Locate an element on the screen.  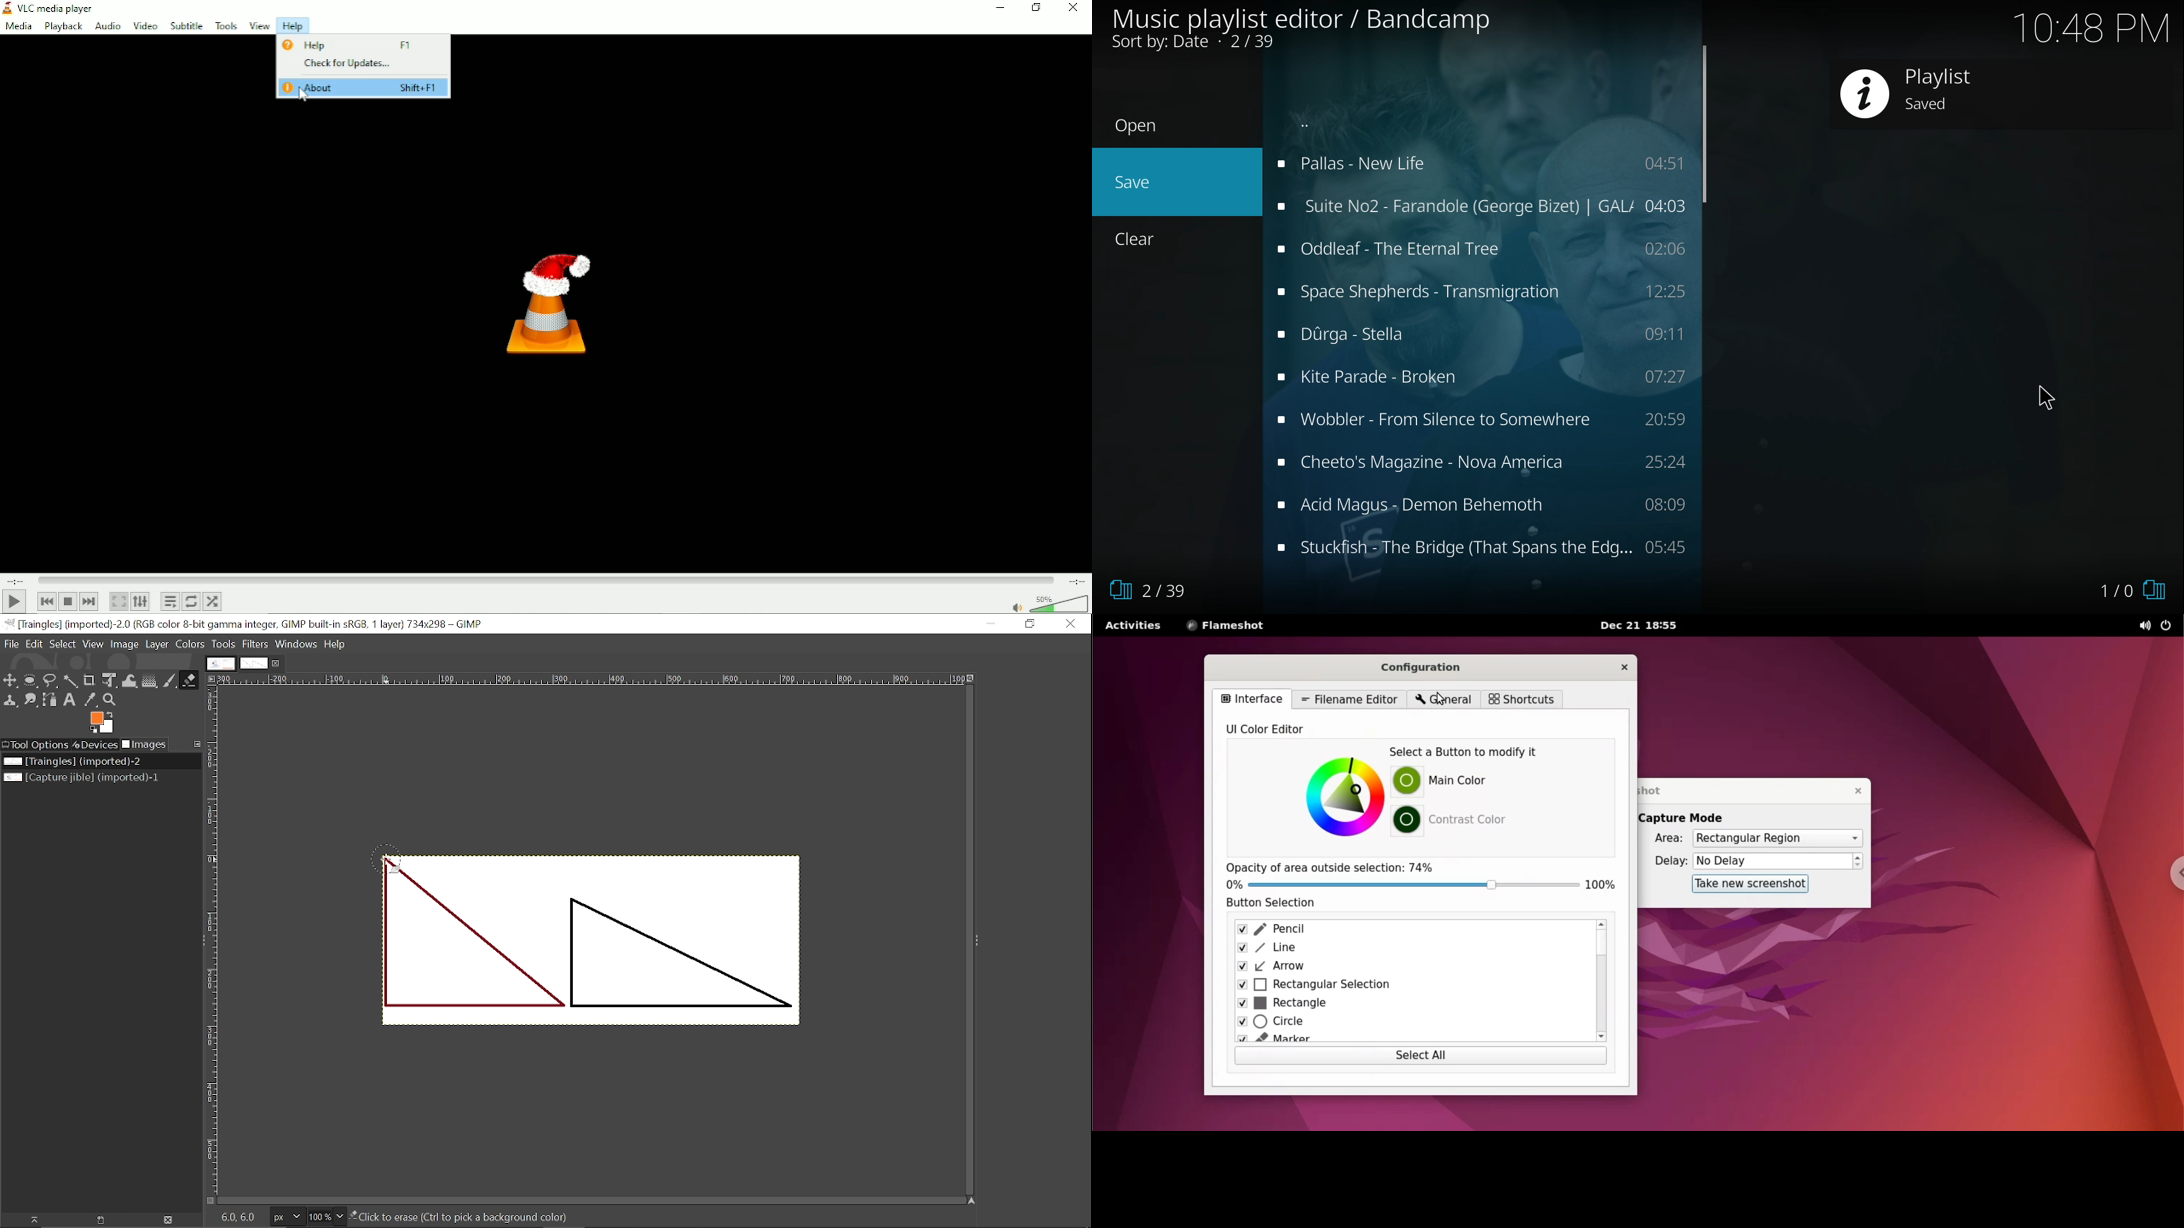
Next is located at coordinates (89, 601).